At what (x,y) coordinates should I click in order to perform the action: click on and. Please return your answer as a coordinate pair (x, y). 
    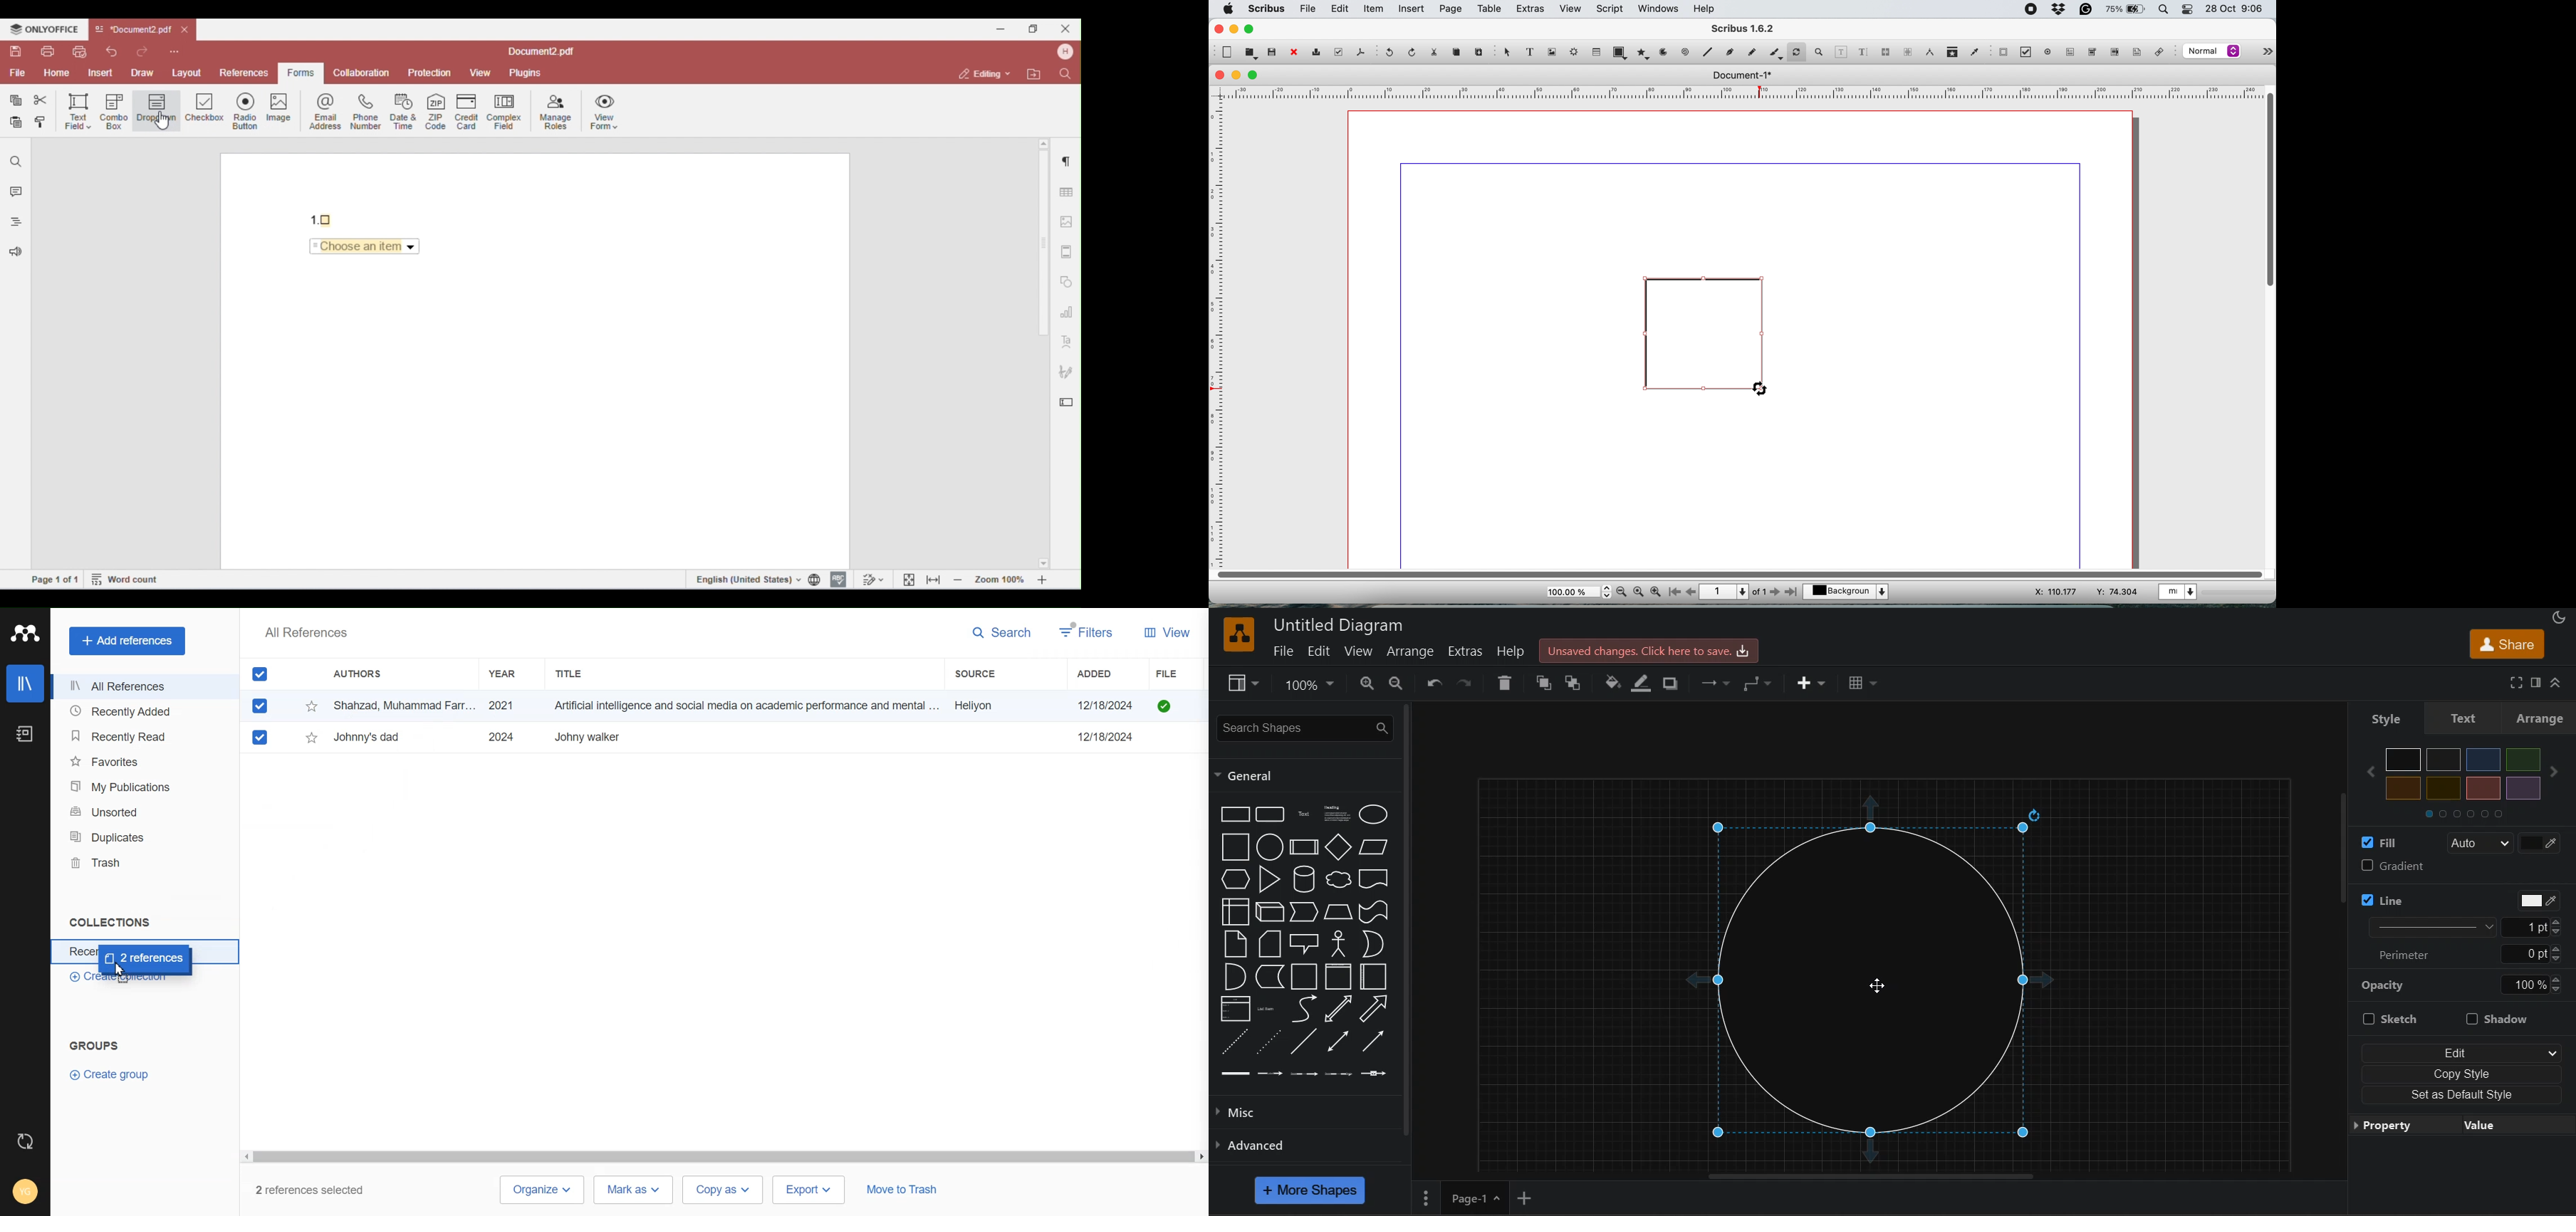
    Looking at the image, I should click on (1234, 976).